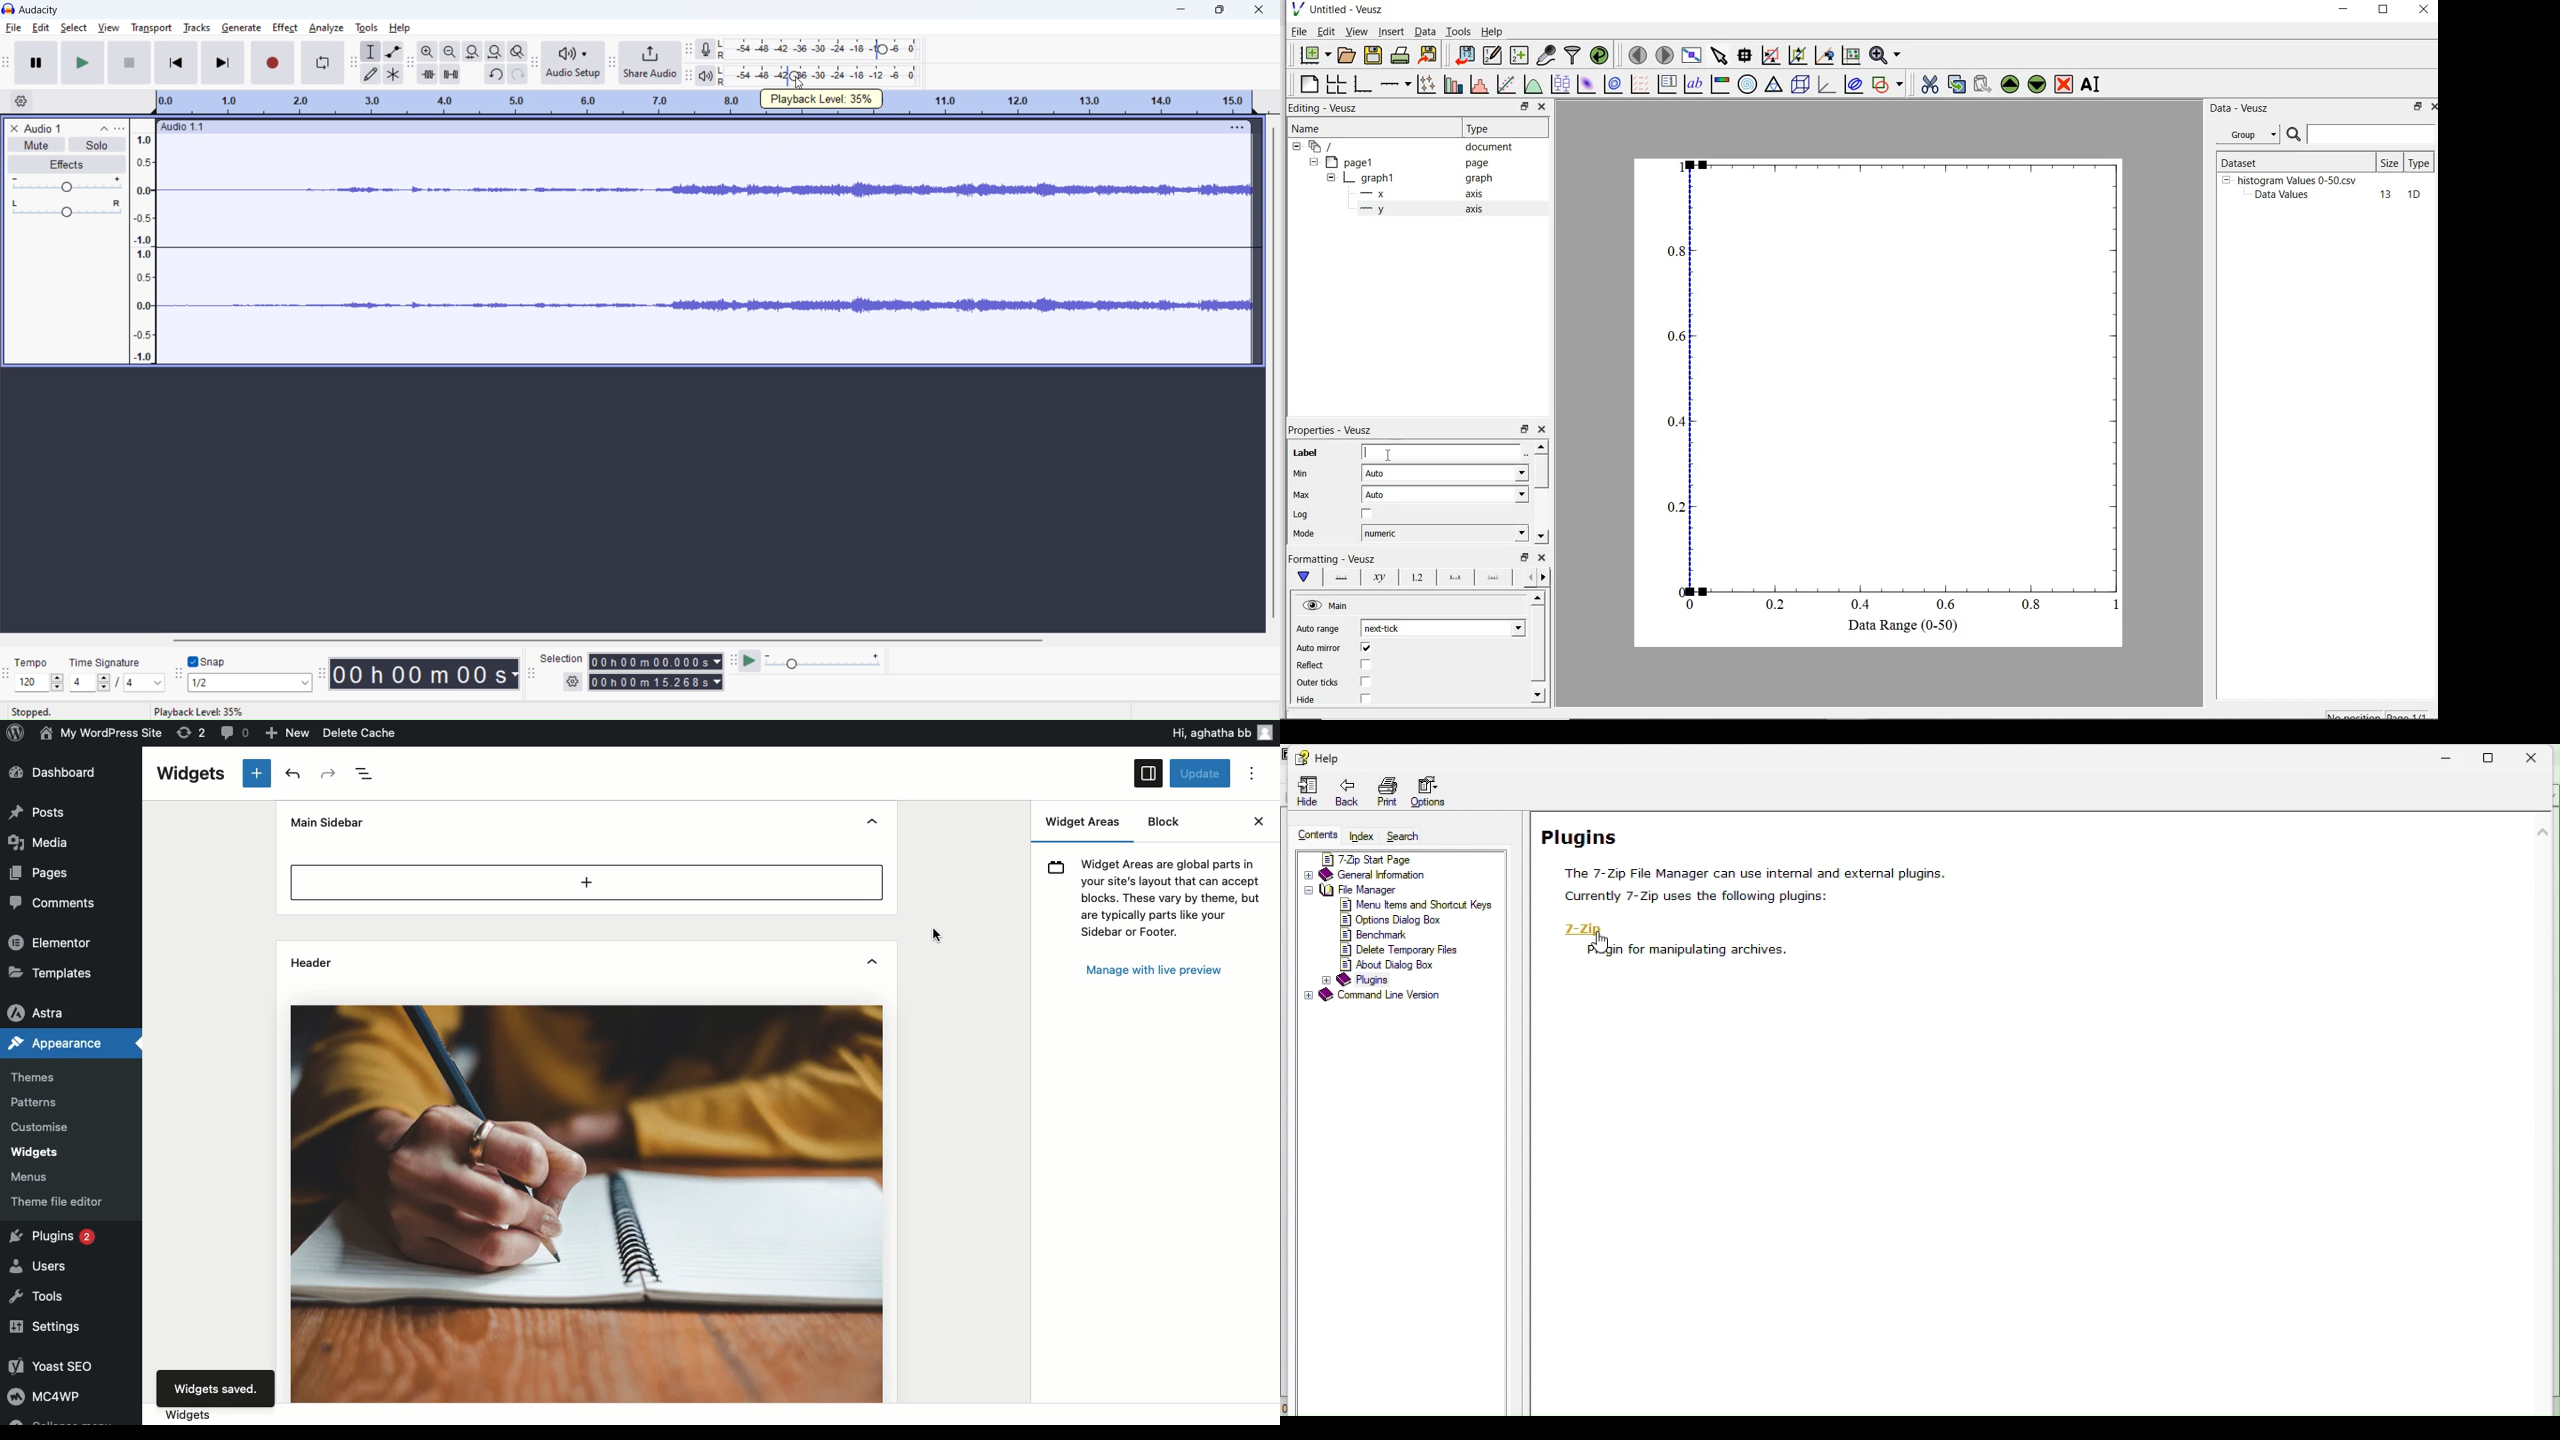  What do you see at coordinates (1202, 773) in the screenshot?
I see `Update` at bounding box center [1202, 773].